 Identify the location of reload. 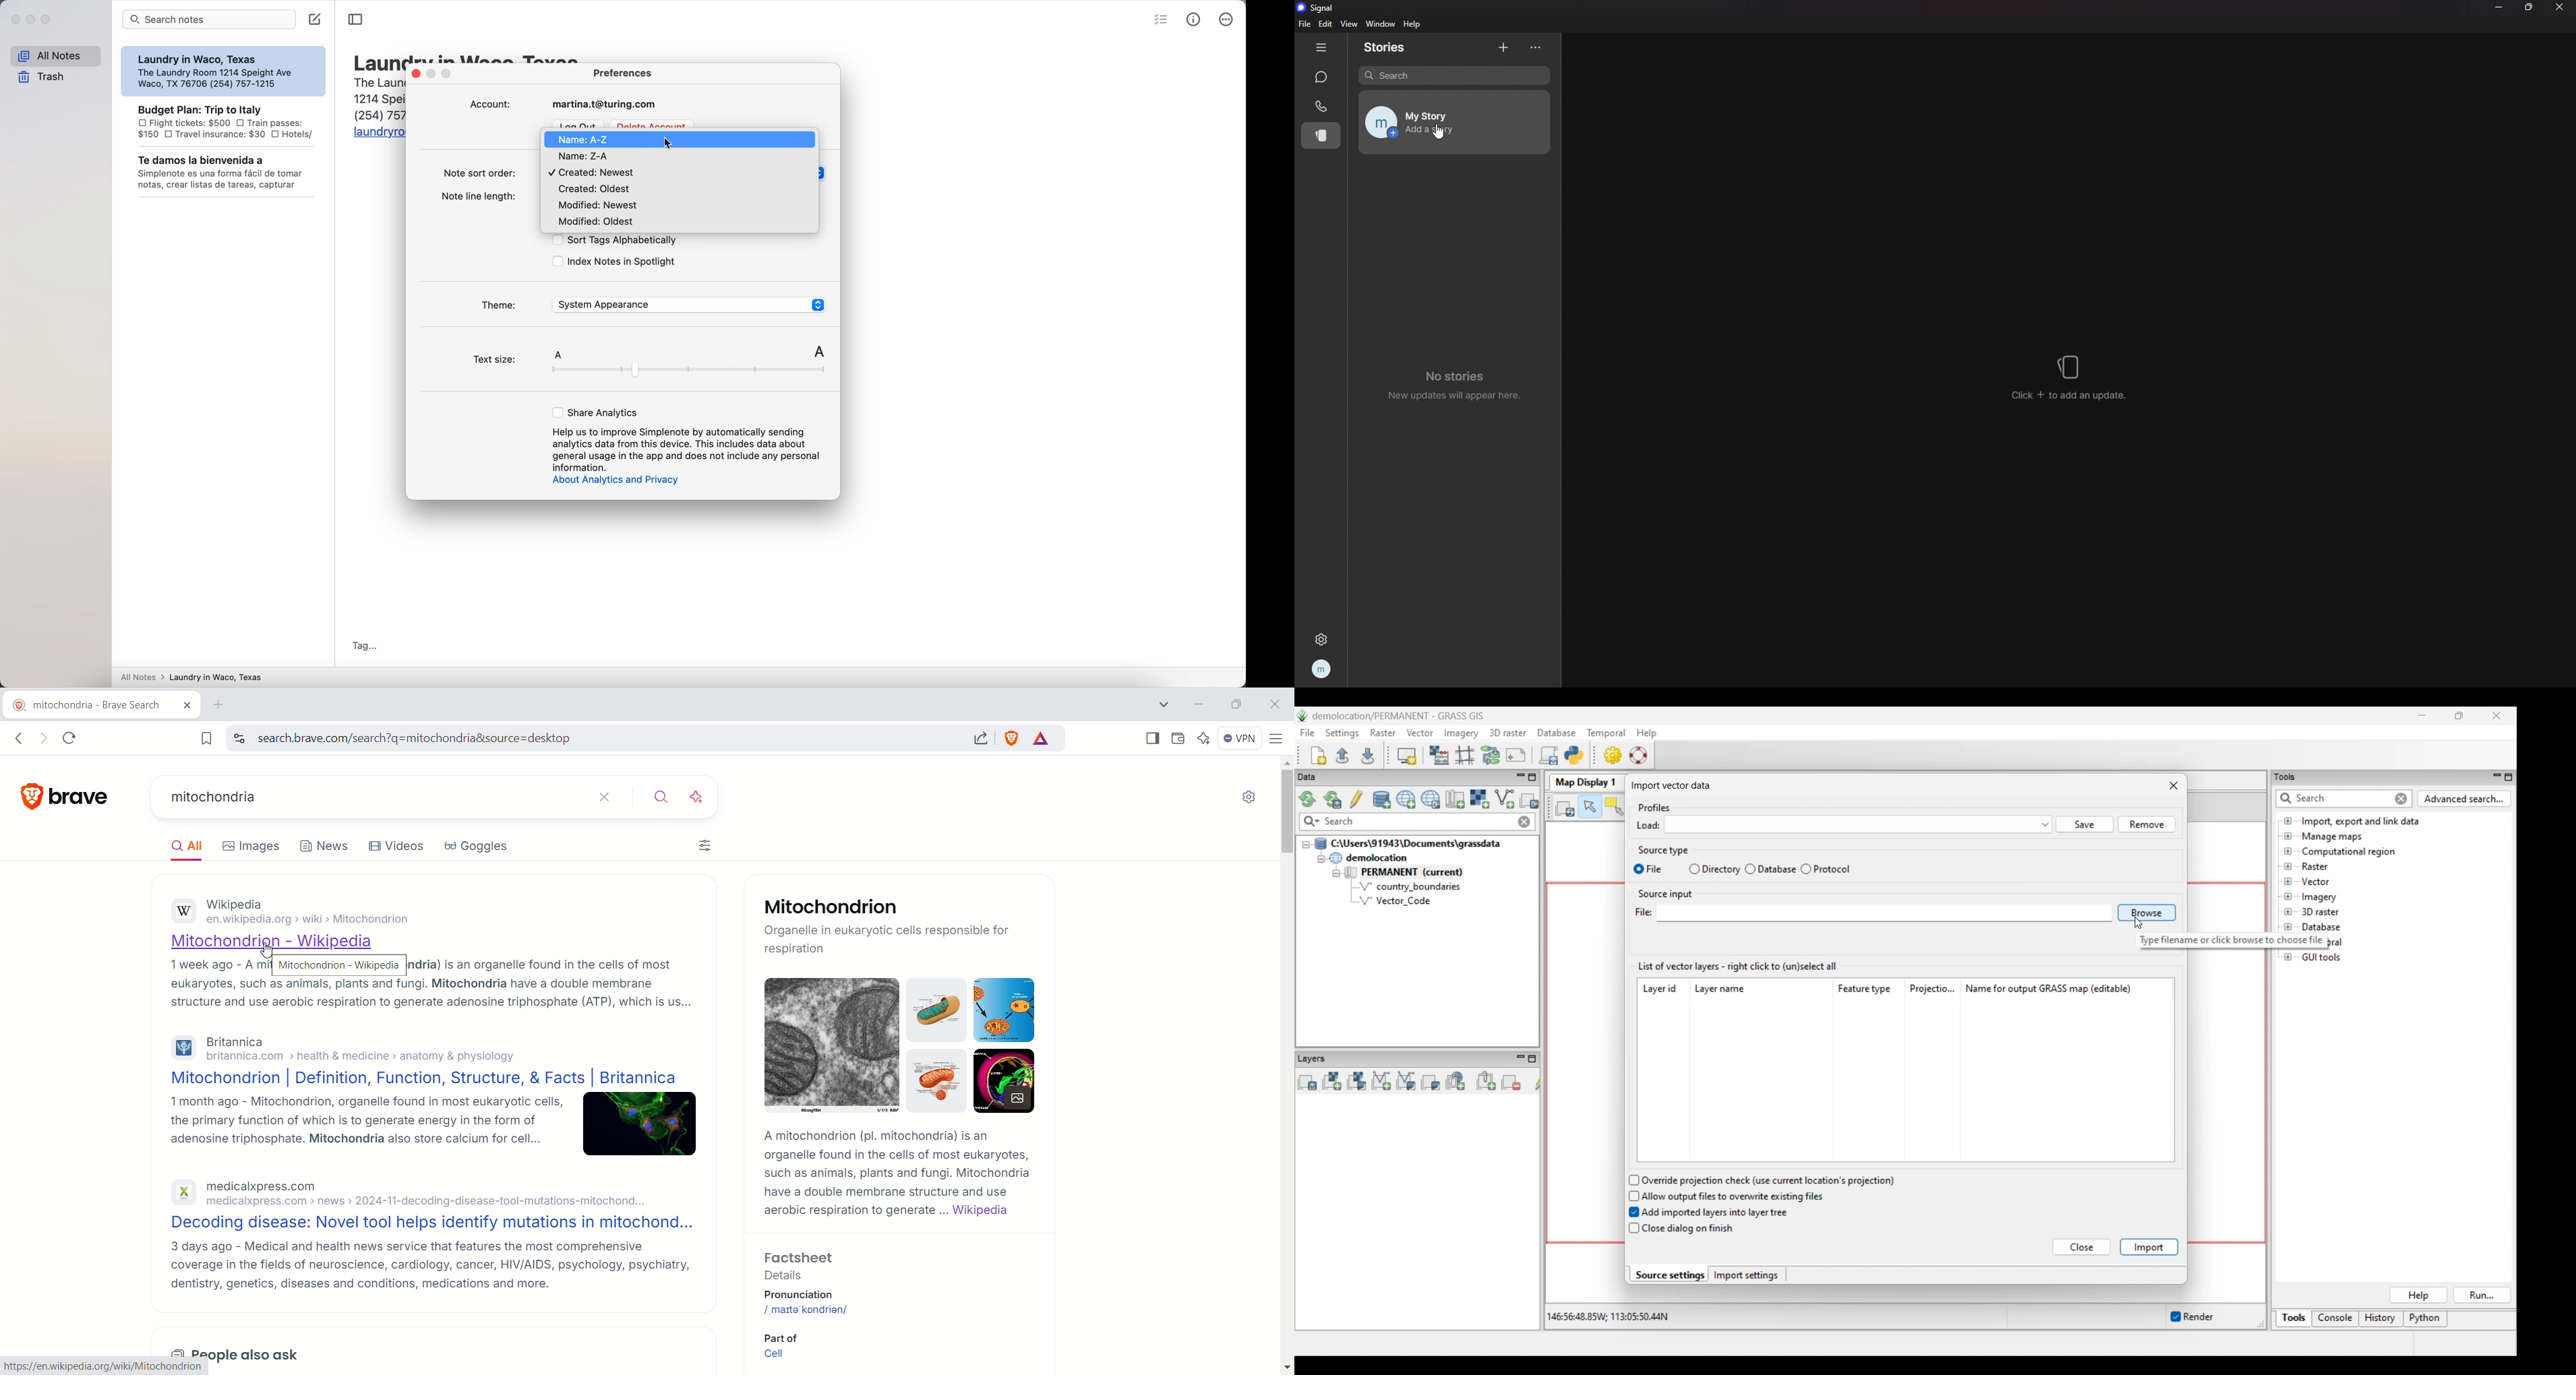
(71, 737).